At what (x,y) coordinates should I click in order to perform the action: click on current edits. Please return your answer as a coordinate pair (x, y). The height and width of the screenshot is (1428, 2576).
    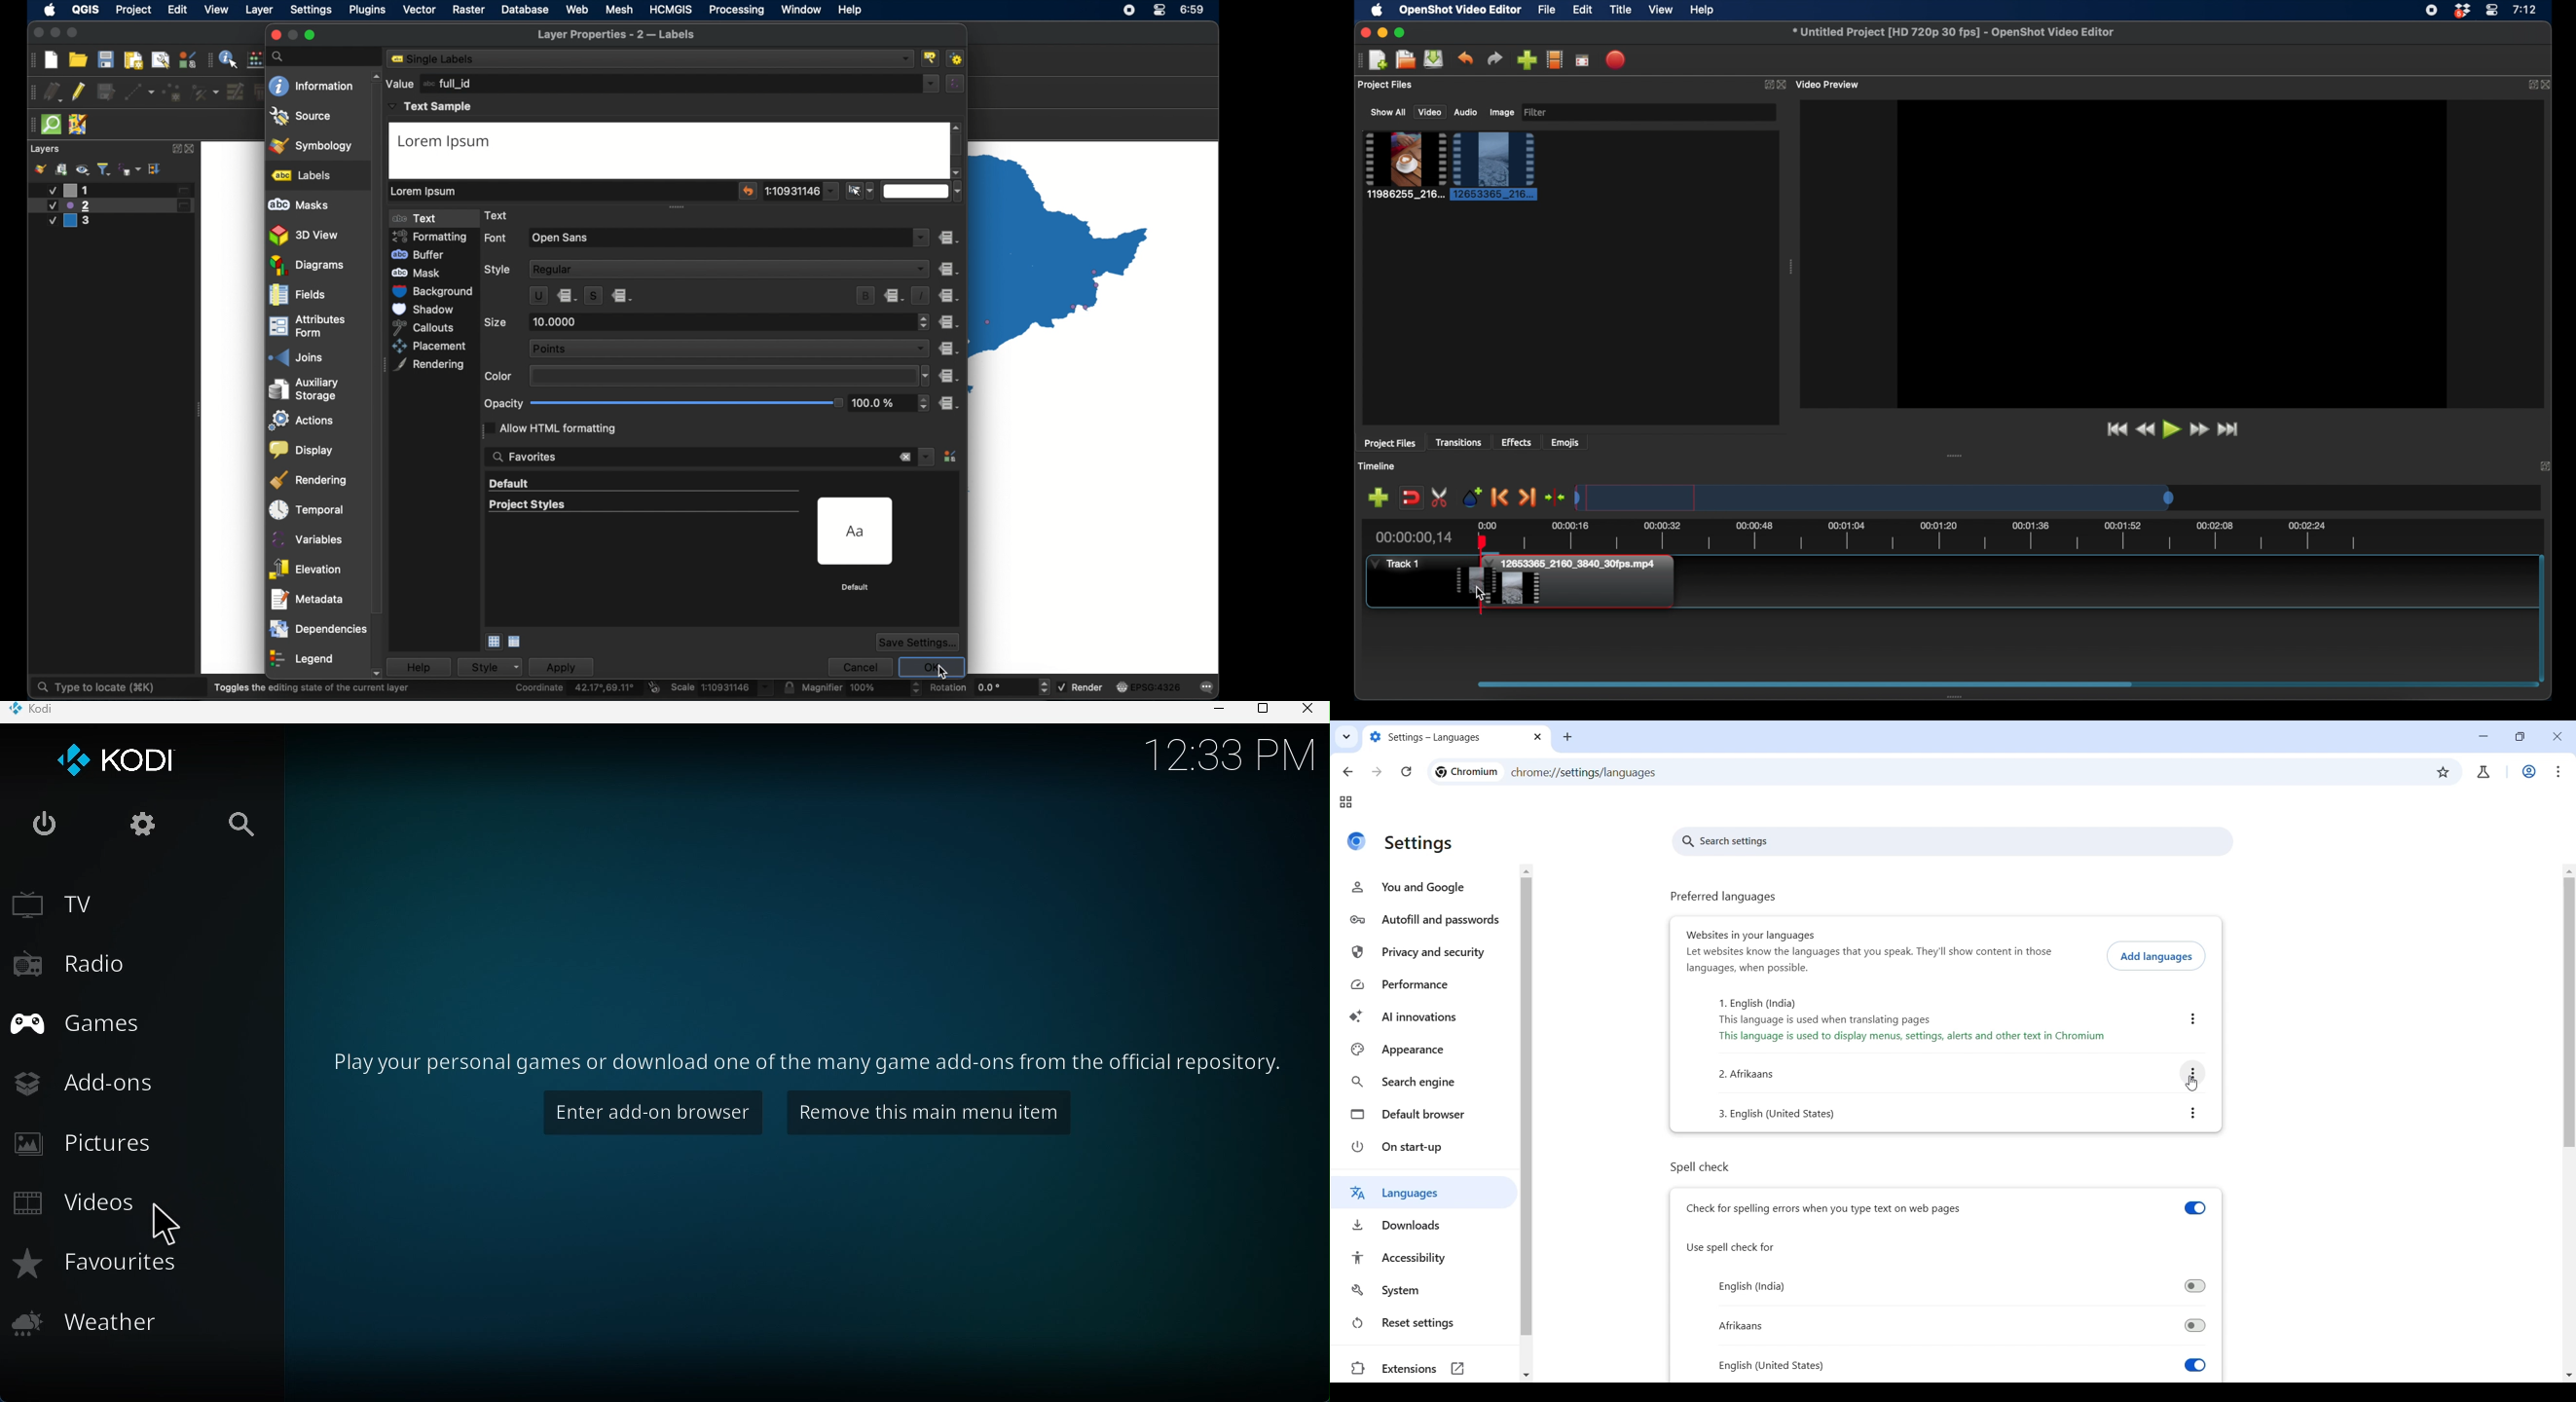
    Looking at the image, I should click on (53, 92).